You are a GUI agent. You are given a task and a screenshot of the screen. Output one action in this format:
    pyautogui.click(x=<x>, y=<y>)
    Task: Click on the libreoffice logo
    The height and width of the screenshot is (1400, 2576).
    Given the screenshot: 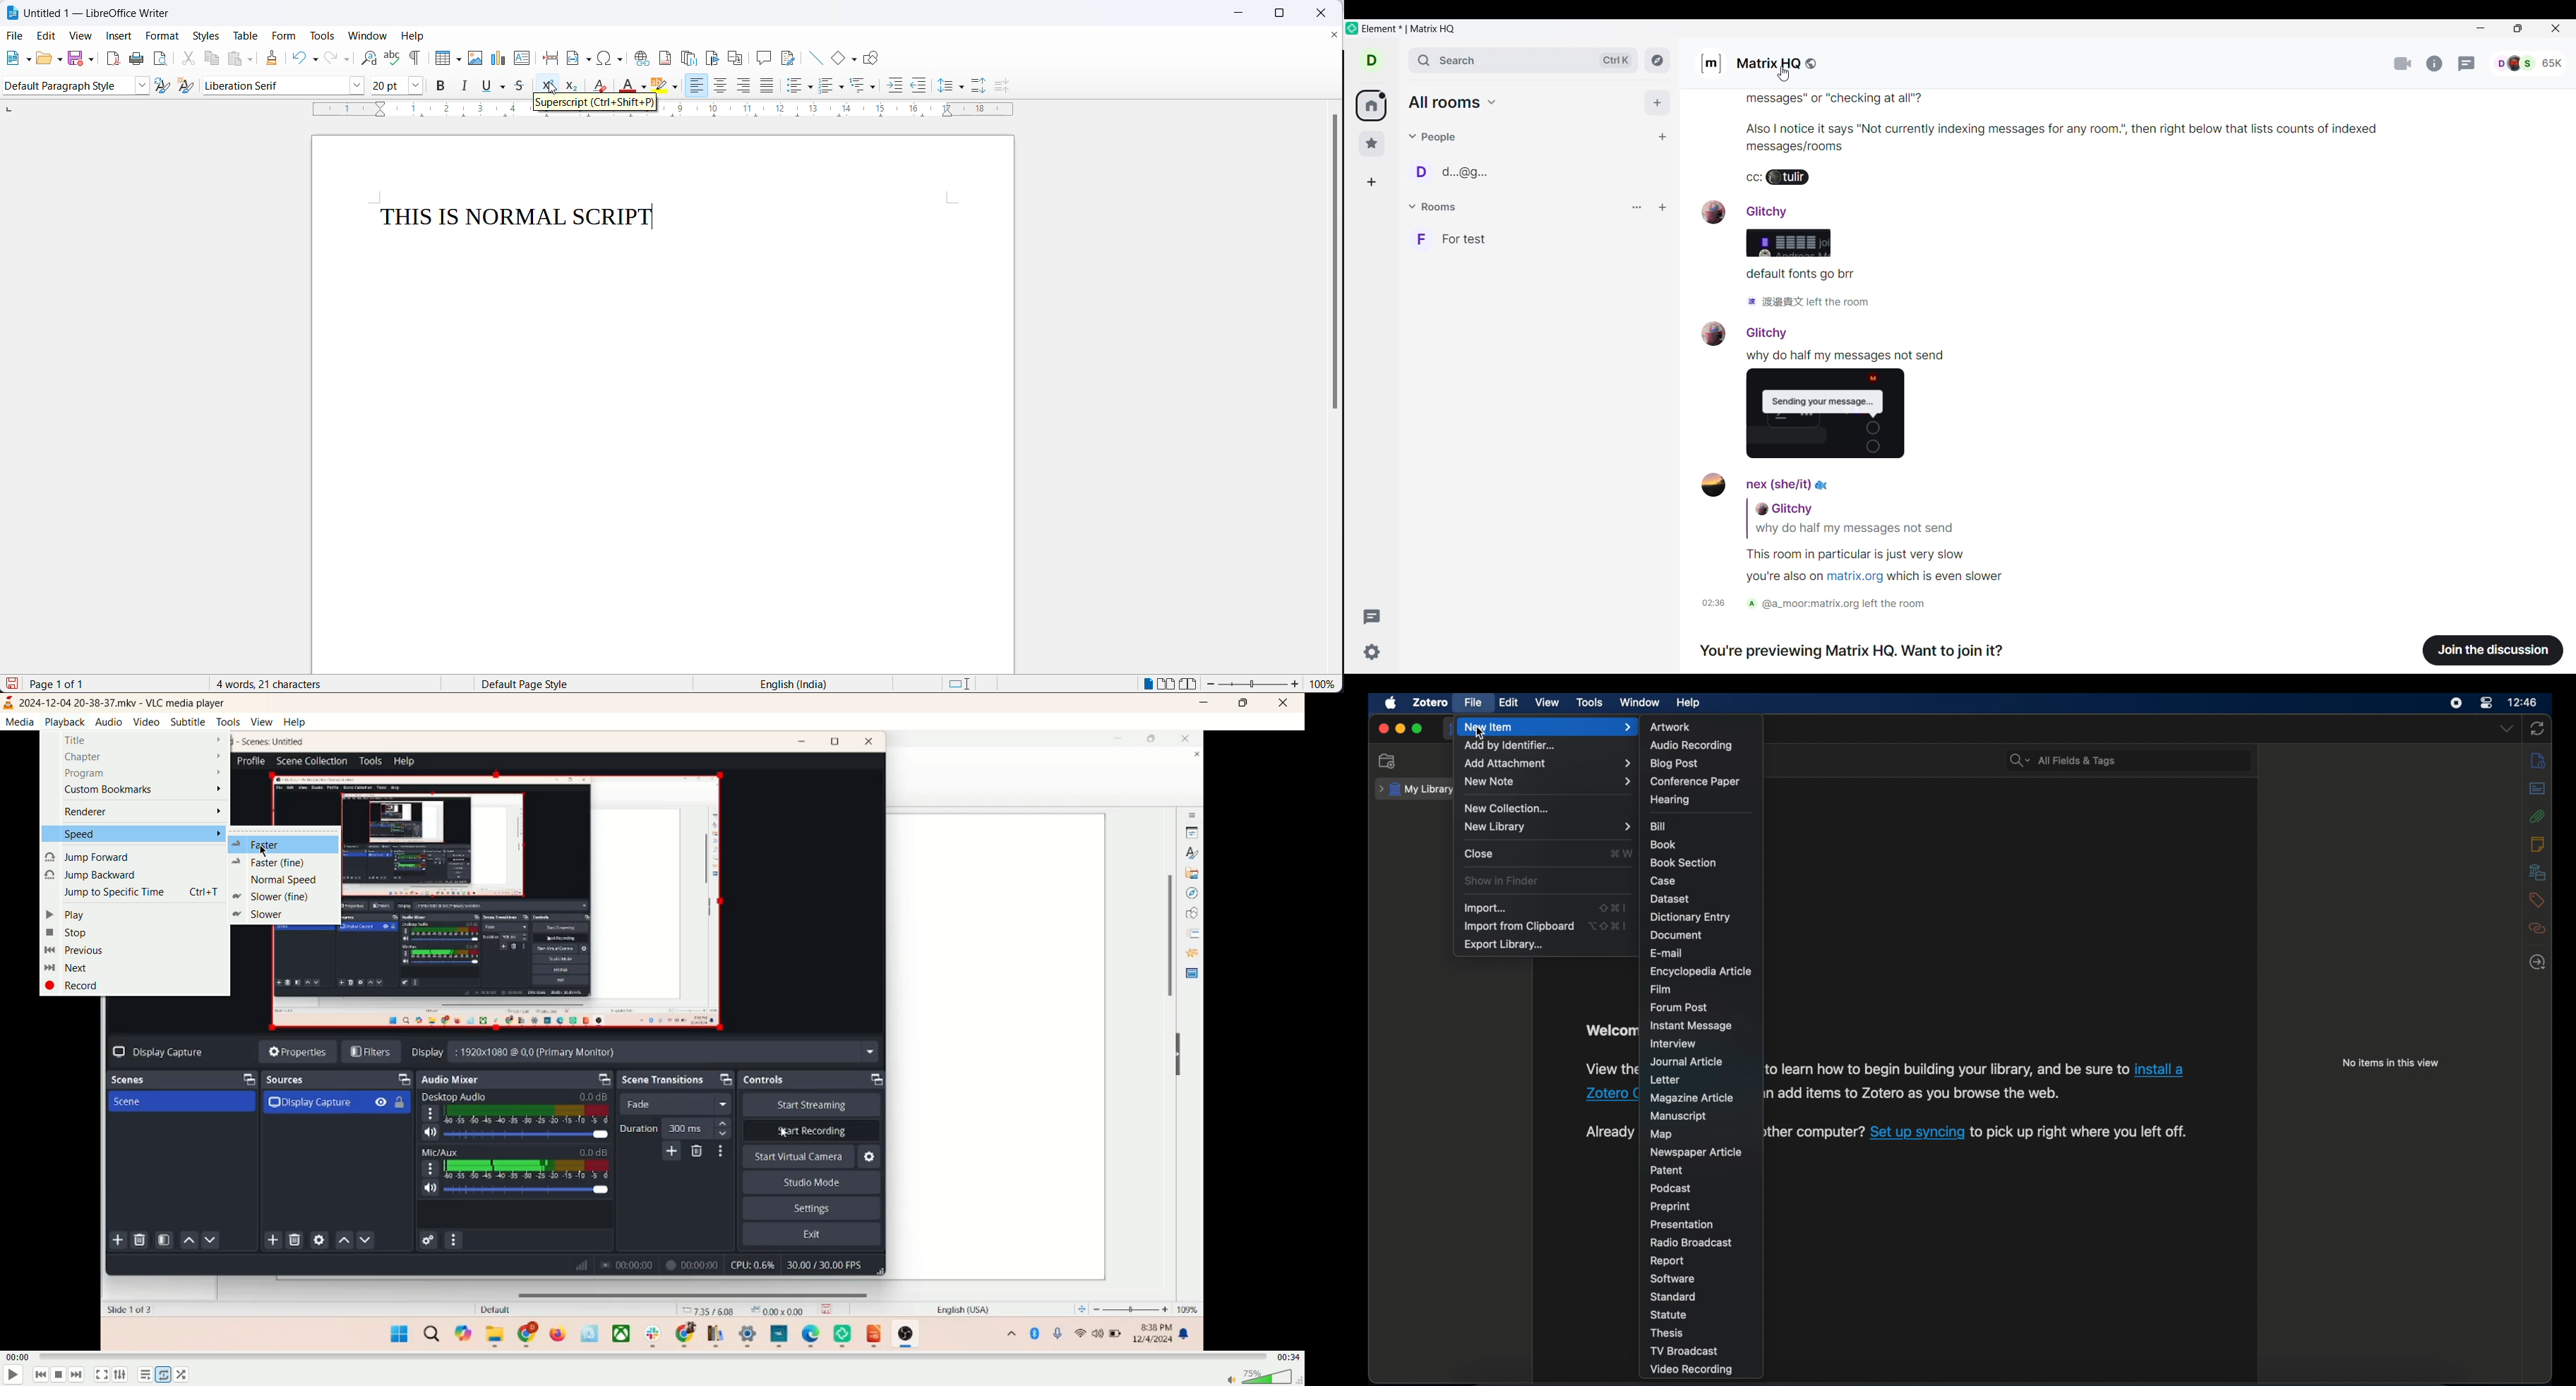 What is the action you would take?
    pyautogui.click(x=12, y=14)
    